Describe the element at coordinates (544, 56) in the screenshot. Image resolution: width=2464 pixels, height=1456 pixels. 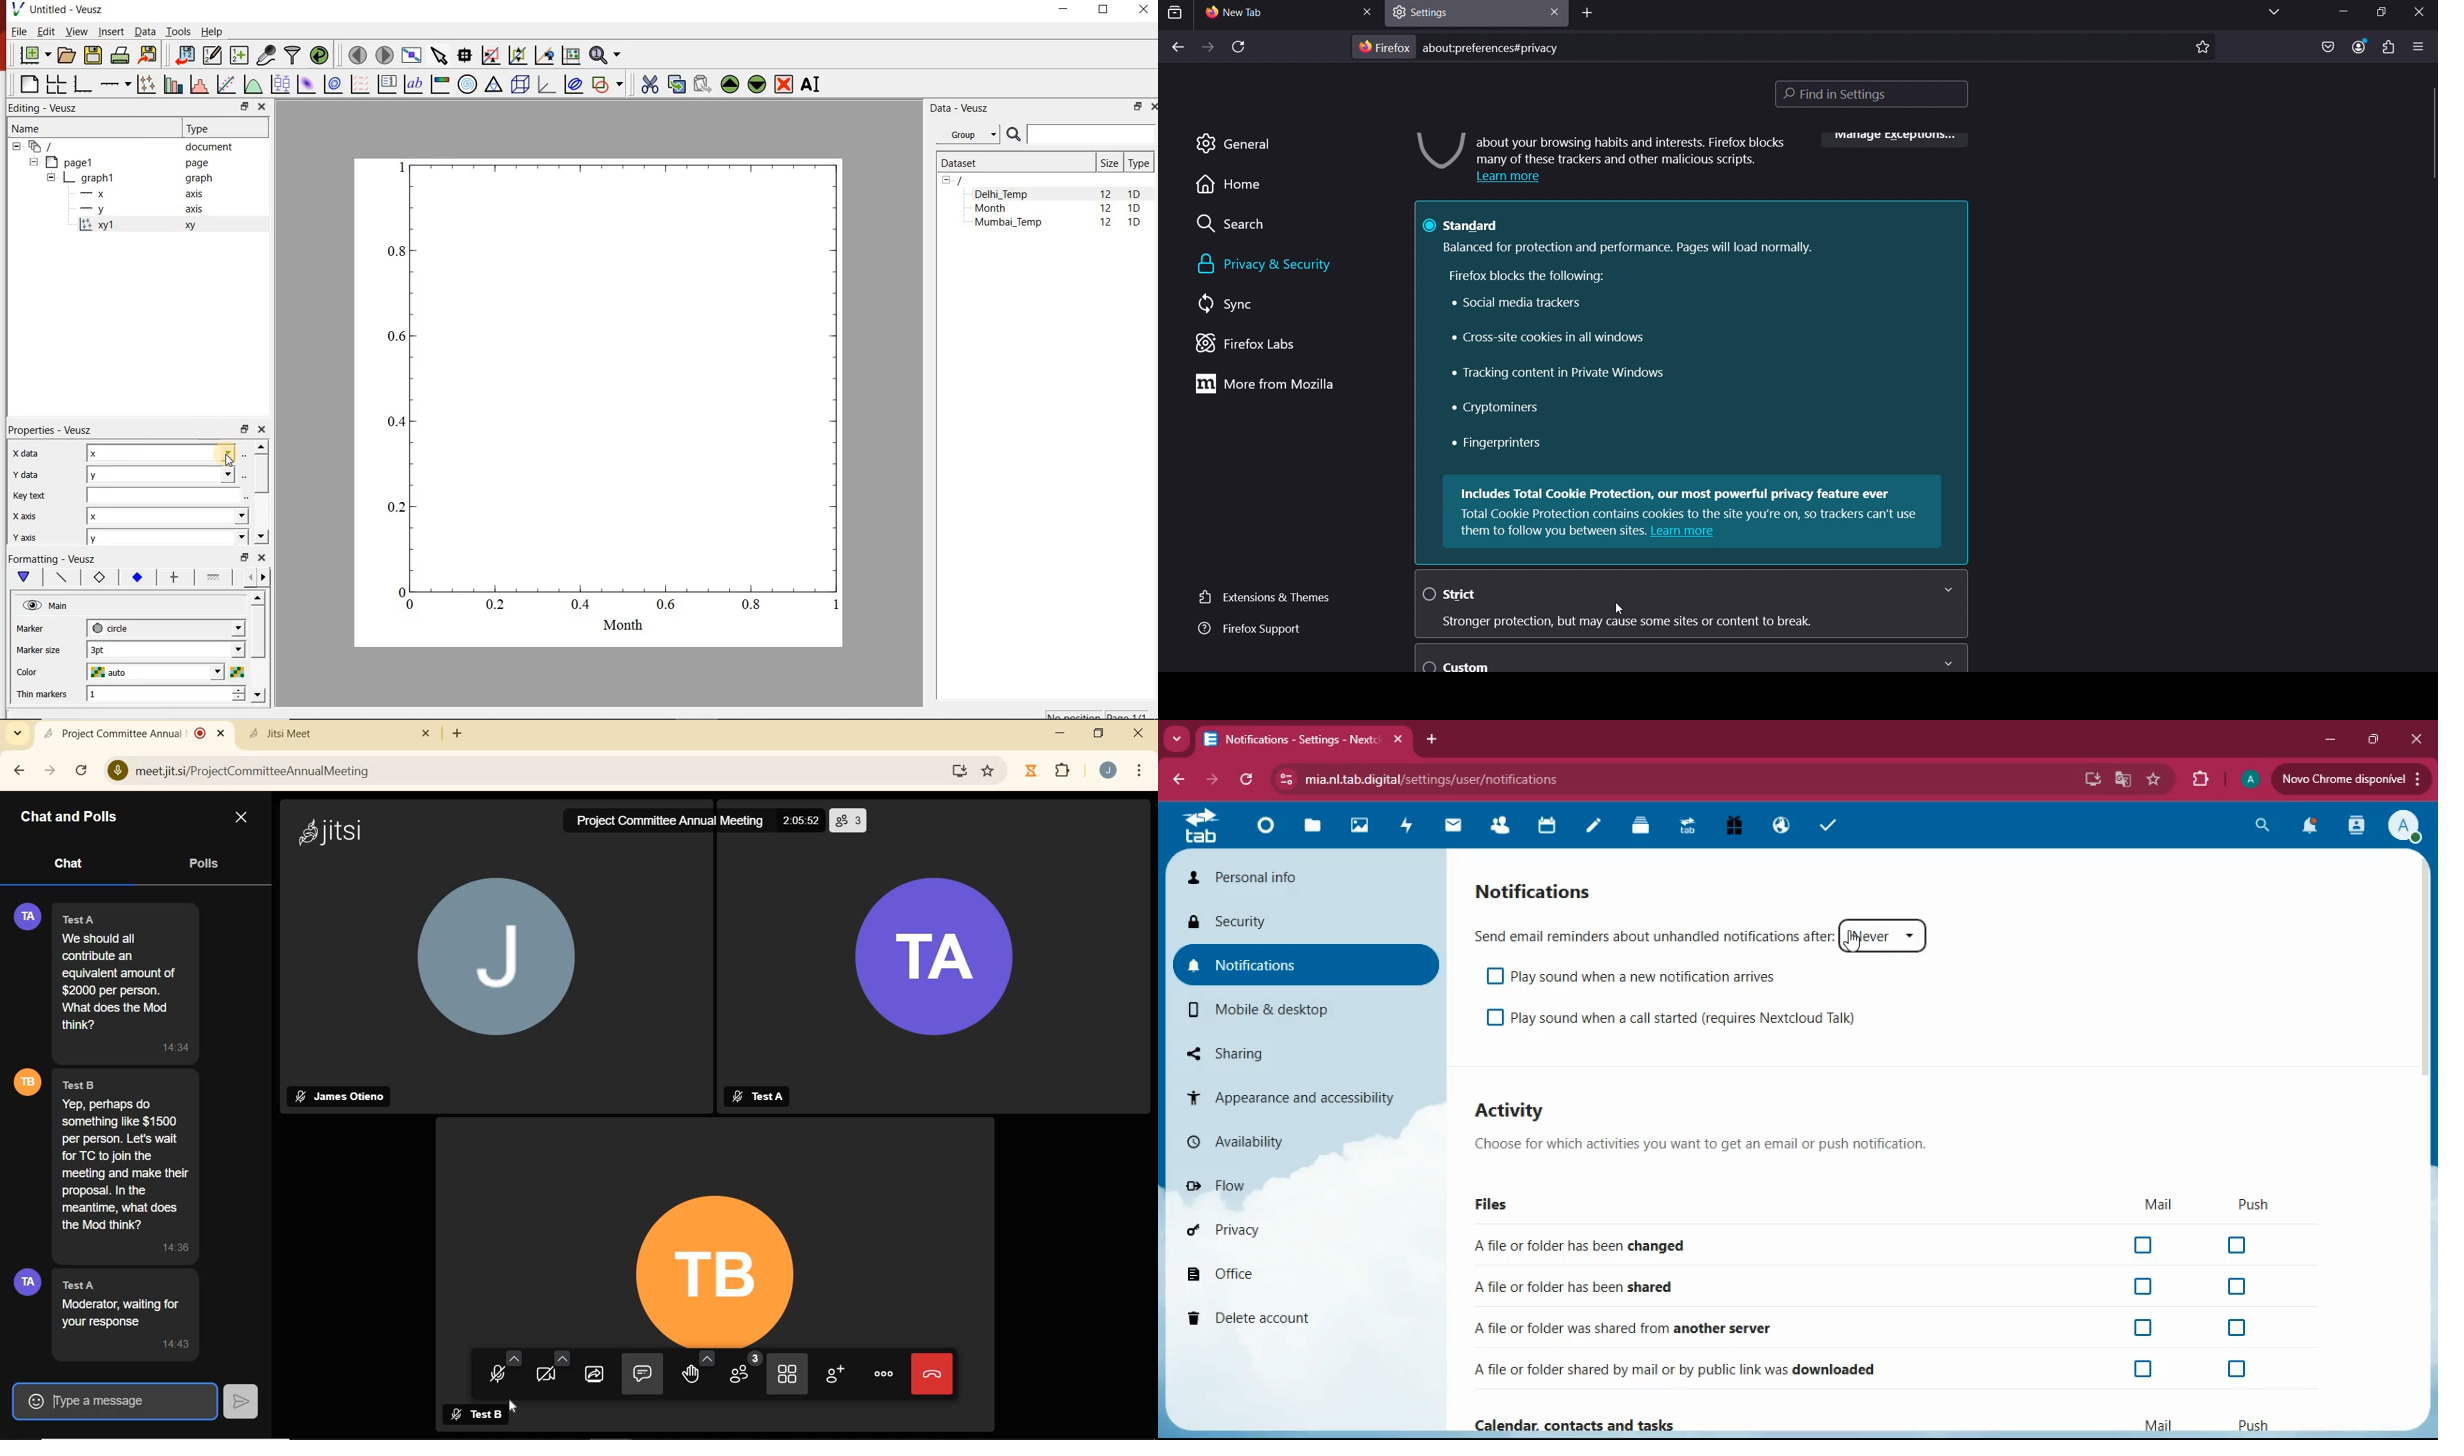
I see `click to recenter graph axes` at that location.